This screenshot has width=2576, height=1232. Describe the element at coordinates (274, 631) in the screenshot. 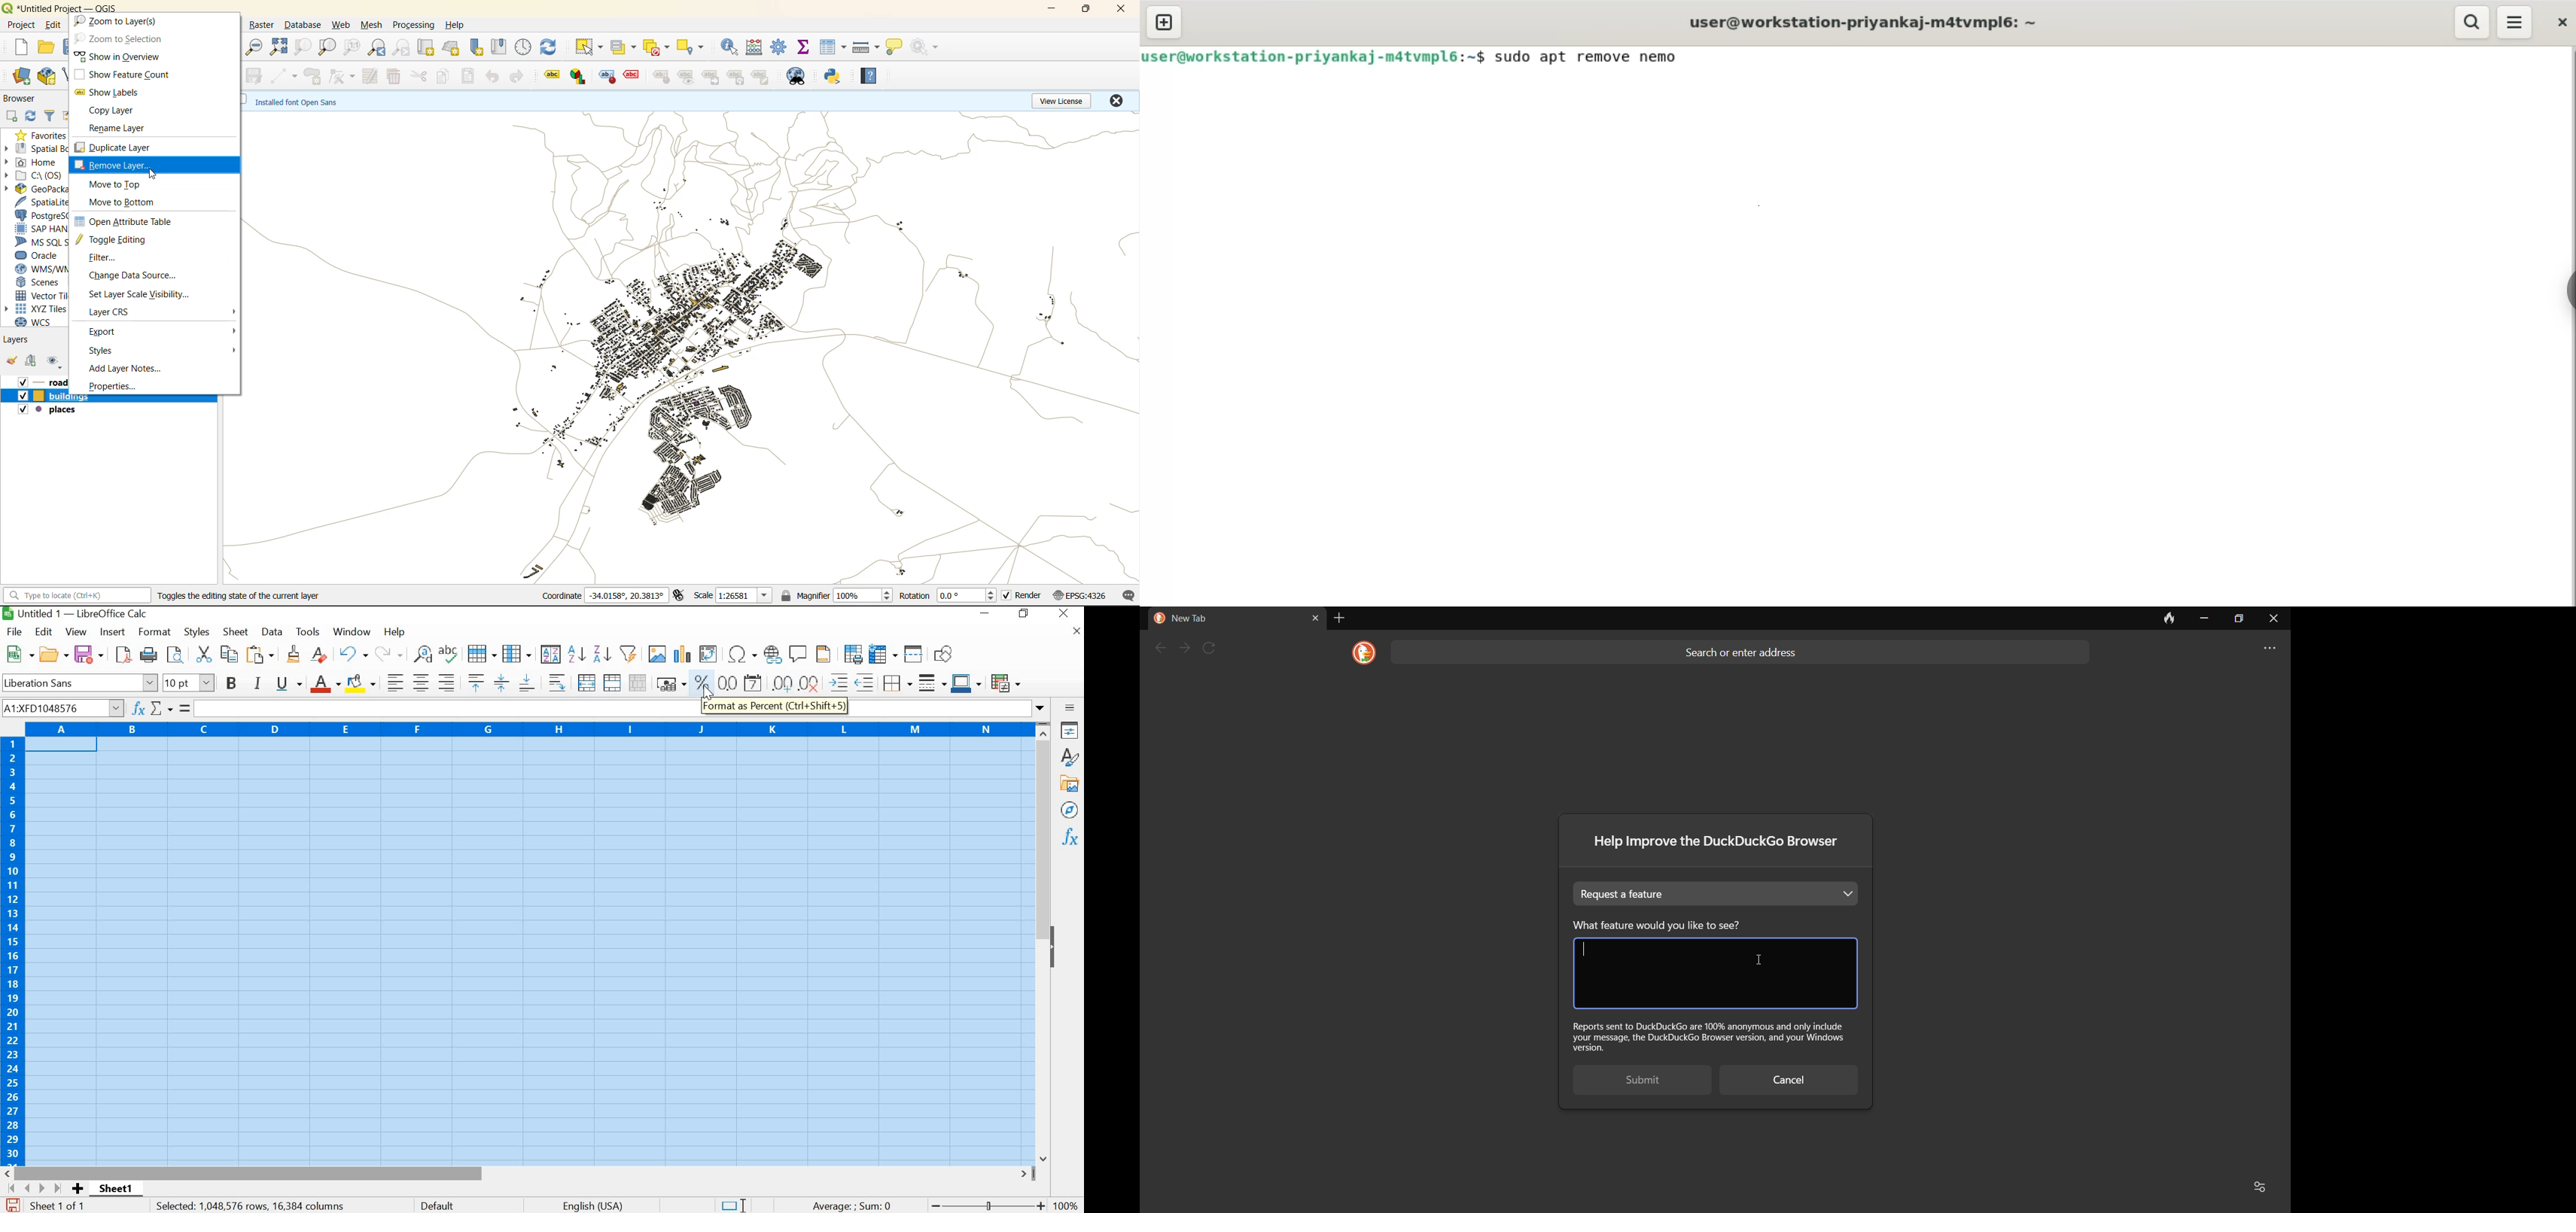

I see `DATA` at that location.